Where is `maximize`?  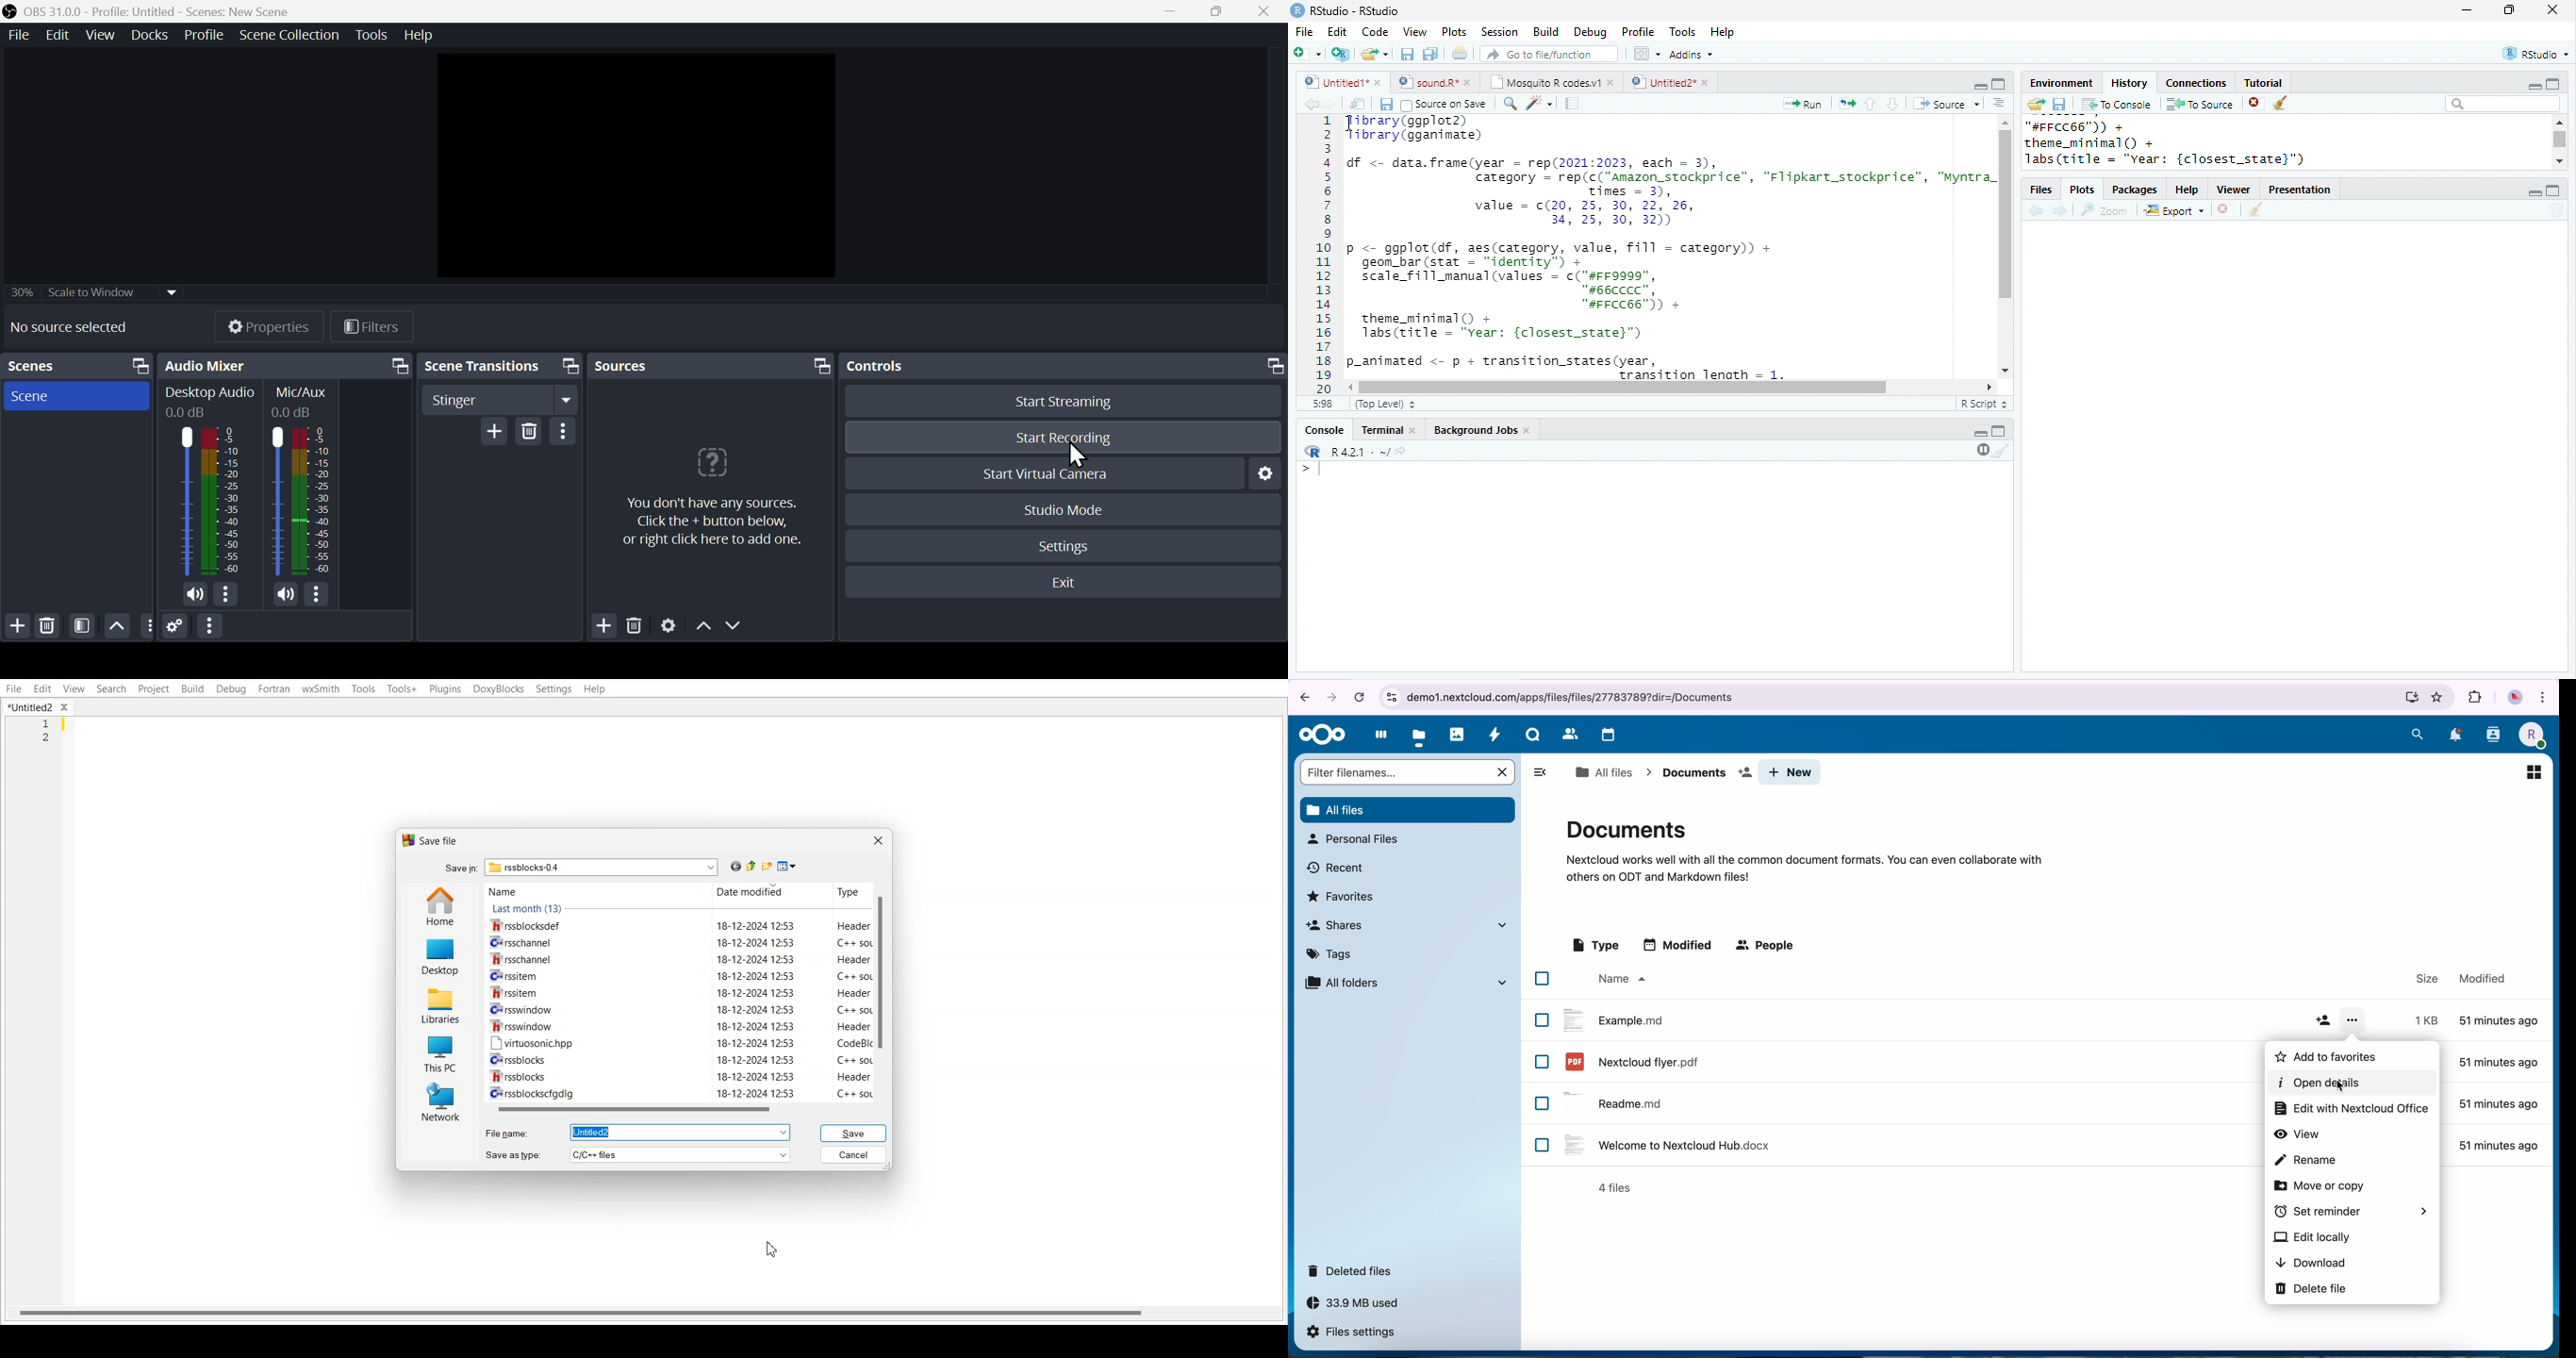
maximize is located at coordinates (2553, 83).